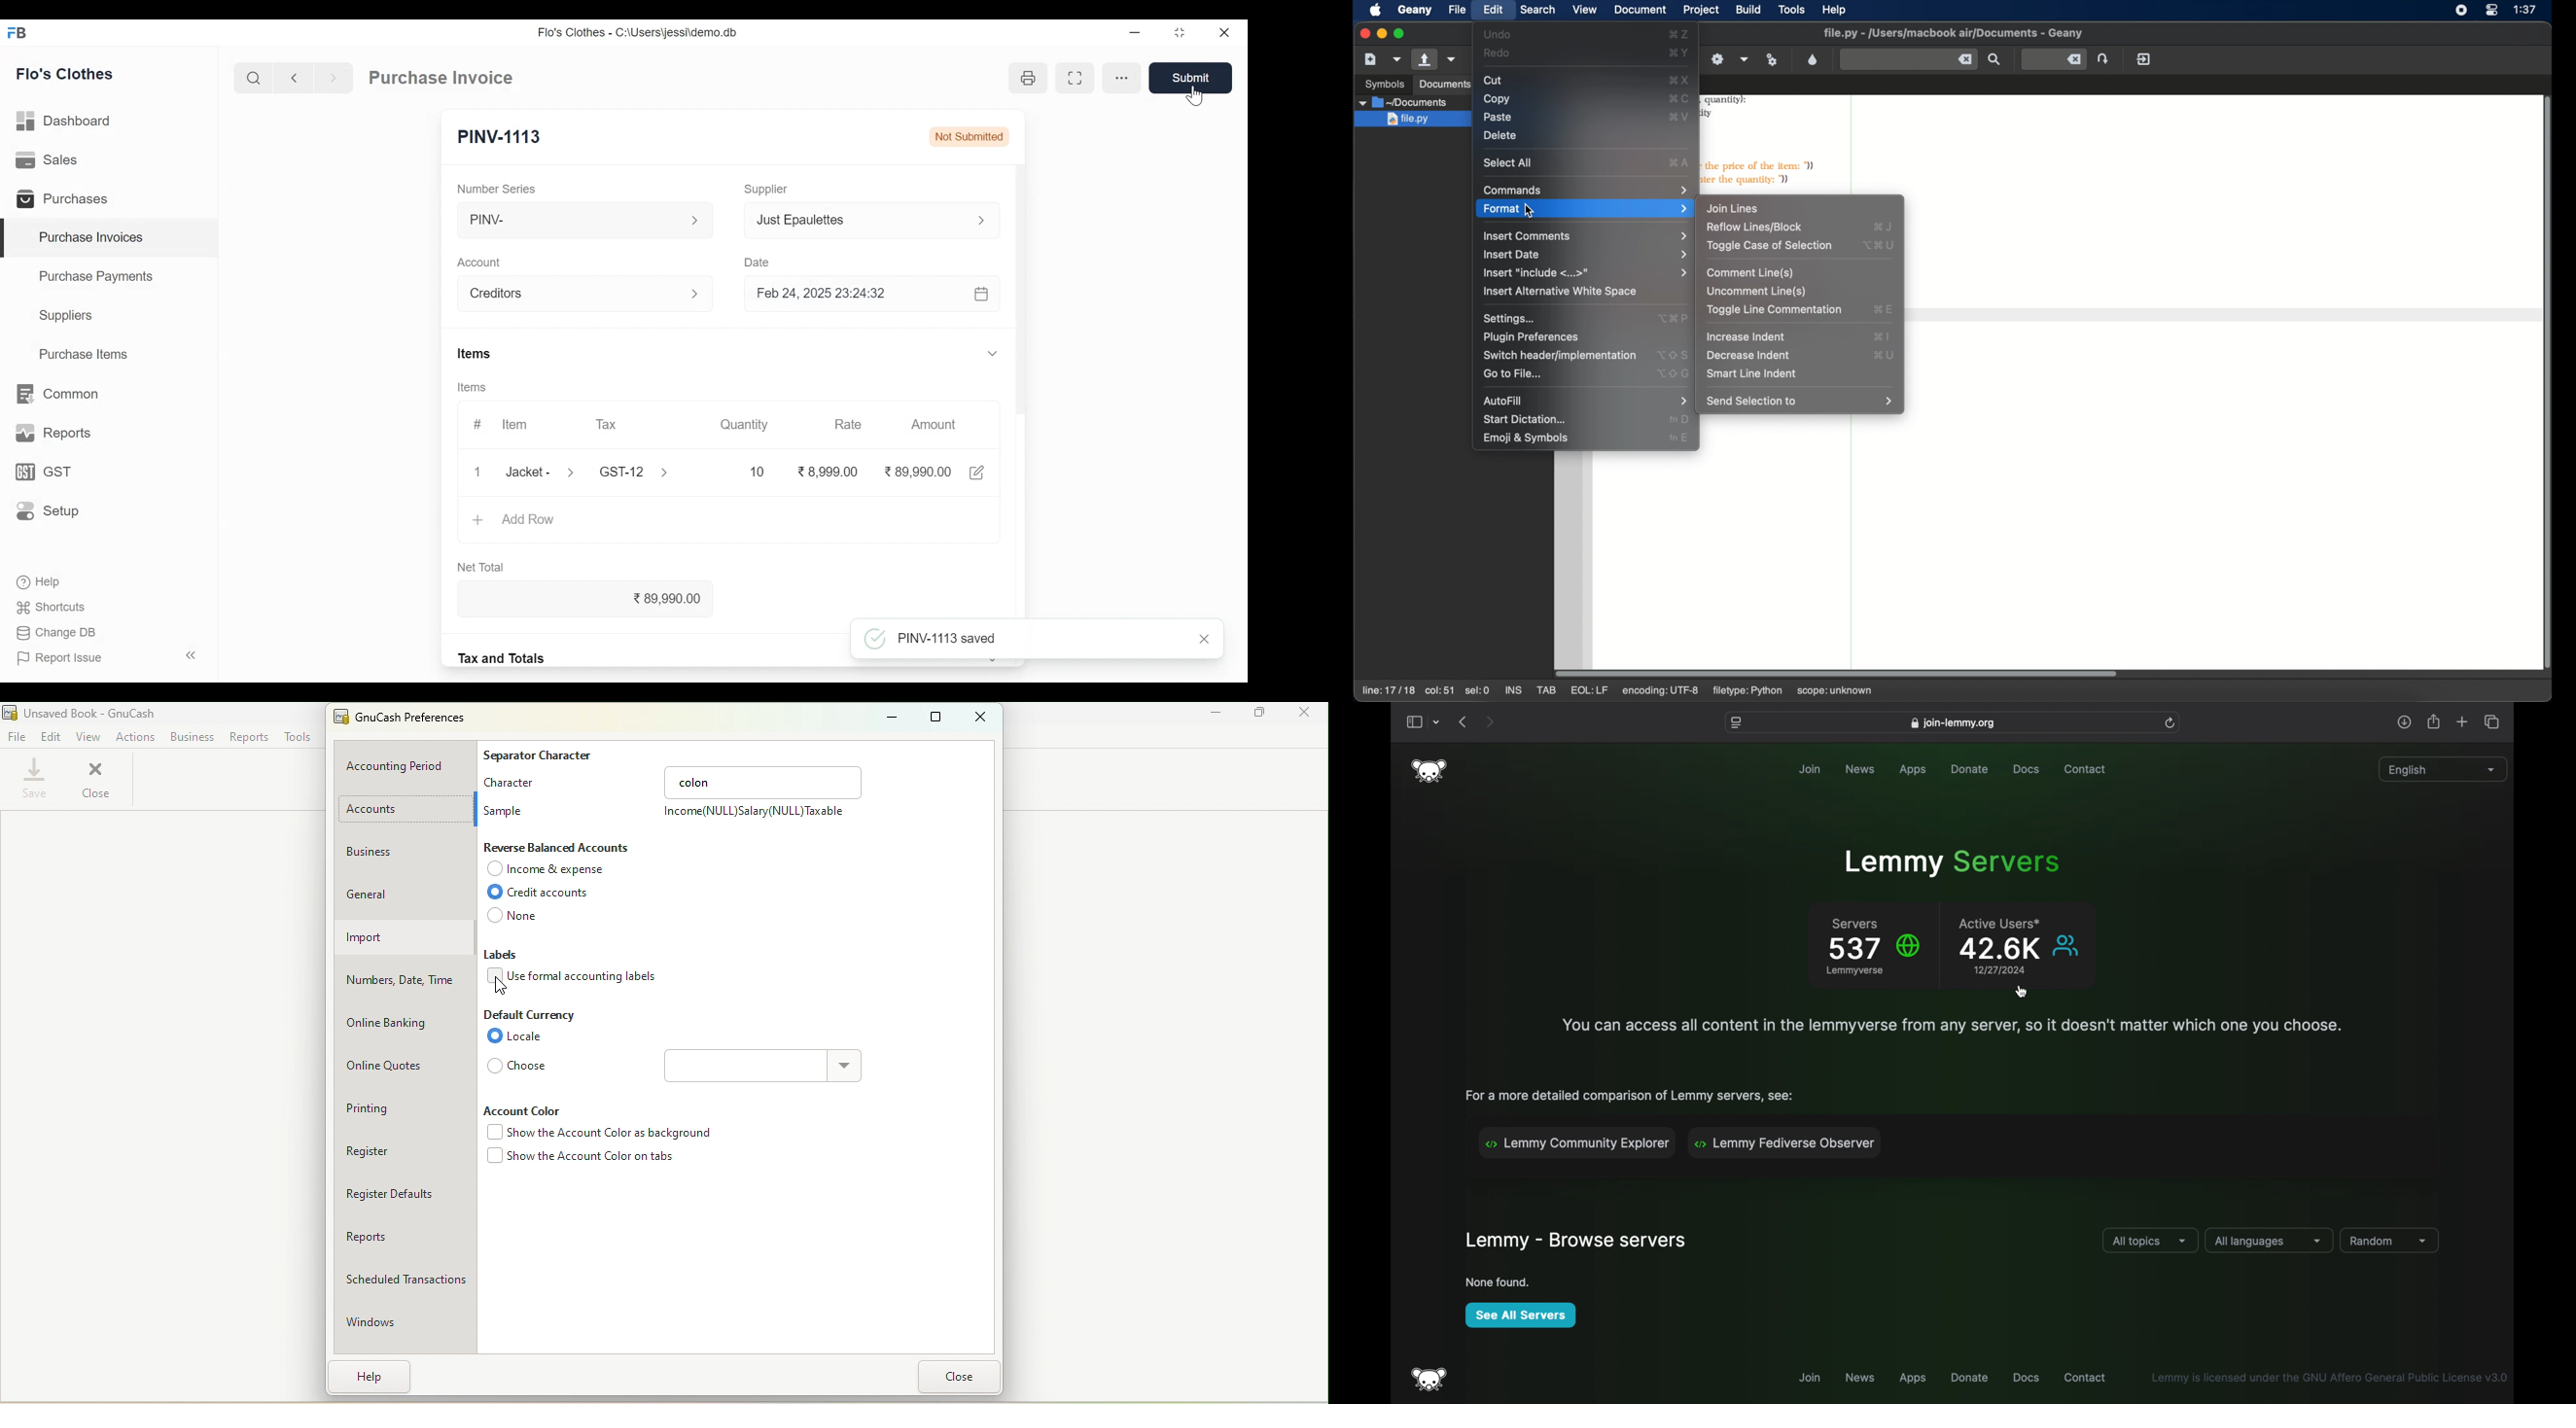 The image size is (2576, 1428). Describe the element at coordinates (478, 423) in the screenshot. I see `#` at that location.